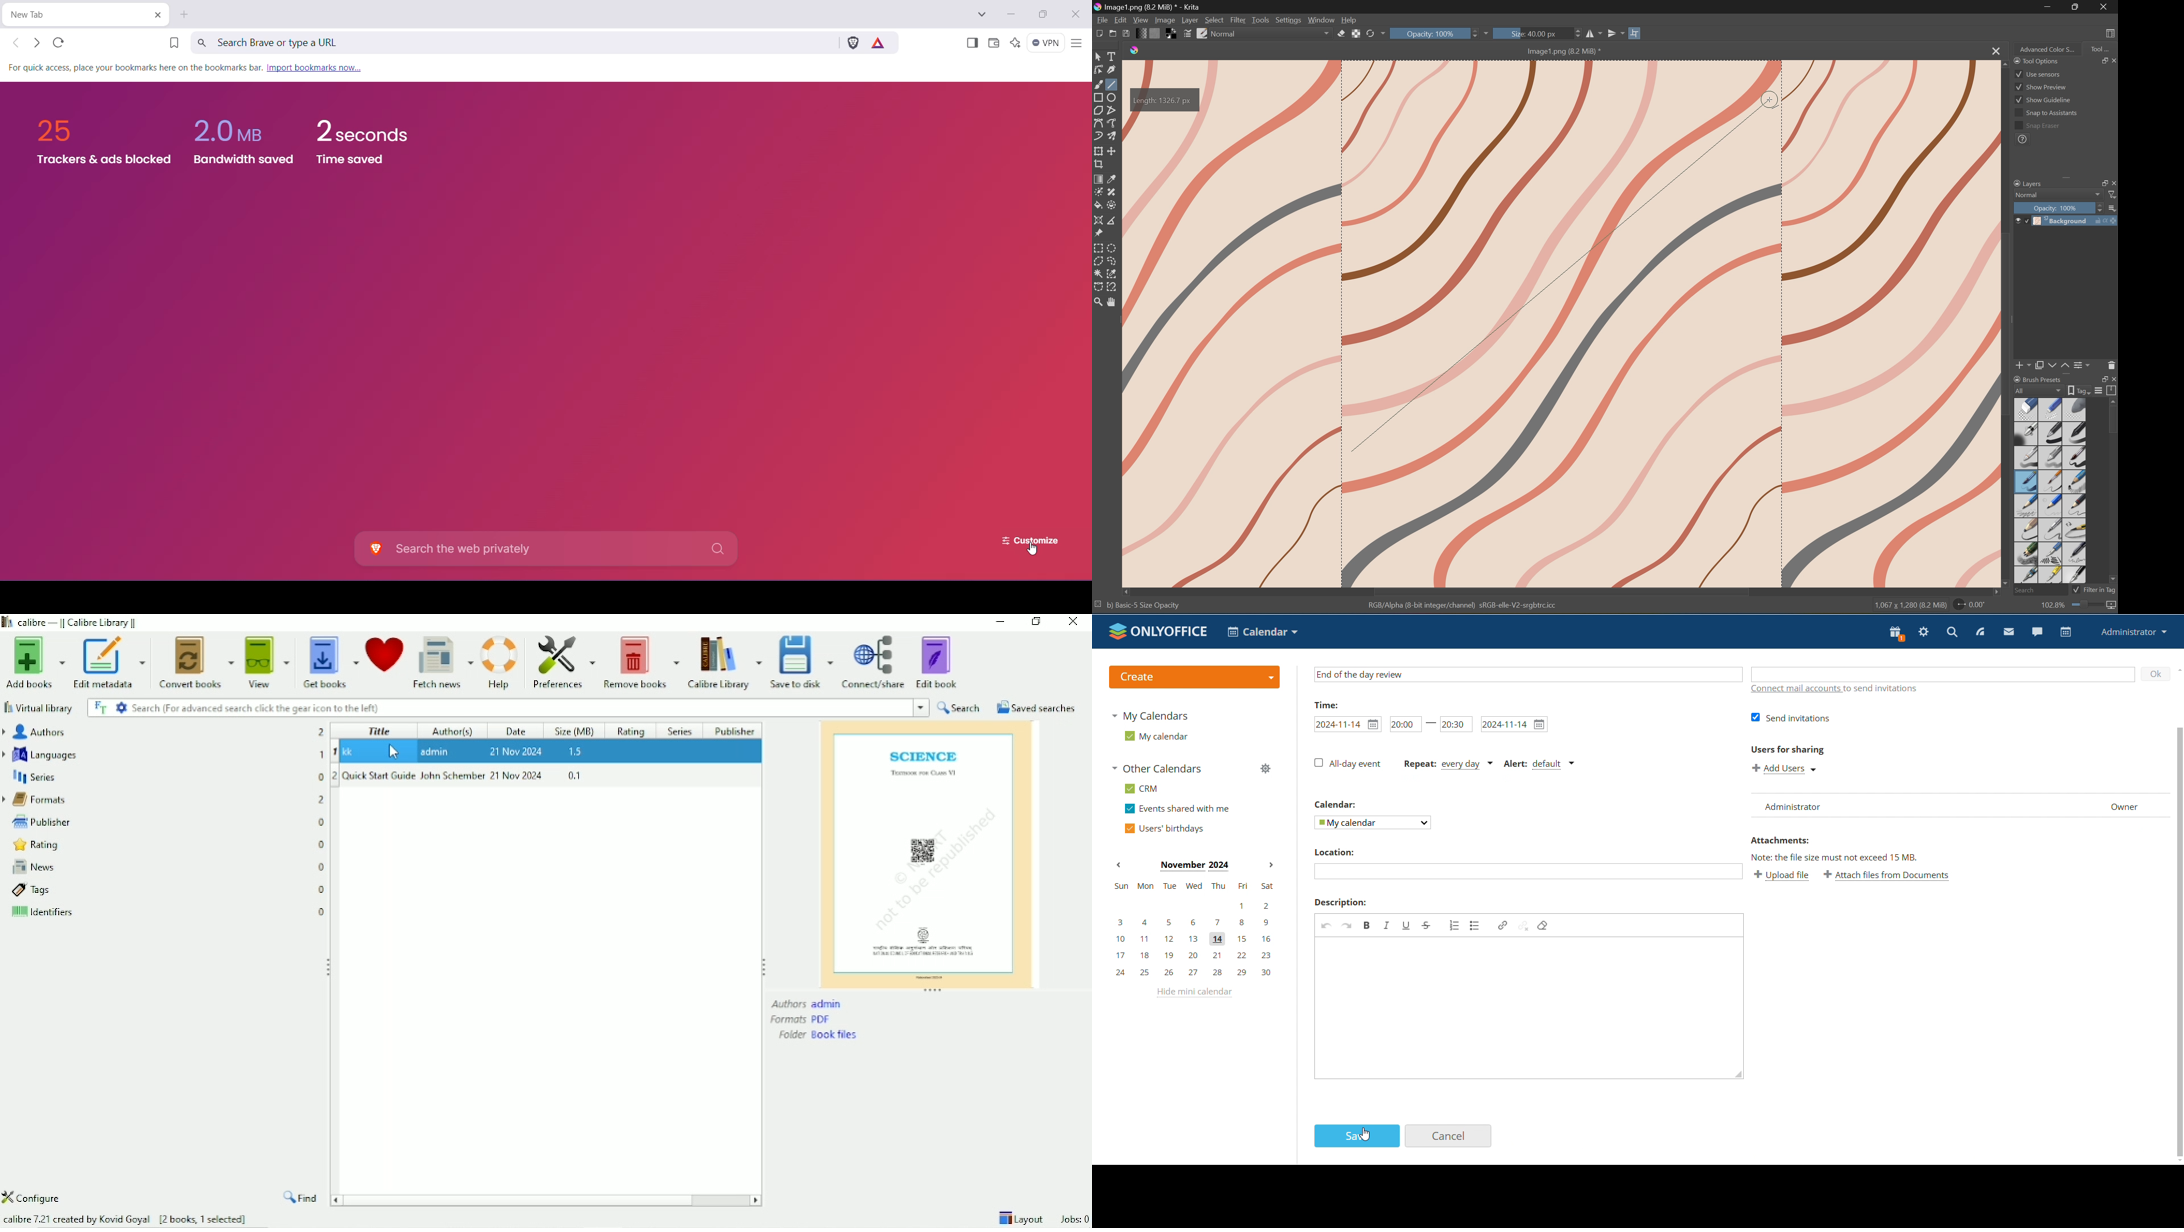 Image resolution: width=2184 pixels, height=1232 pixels. What do you see at coordinates (1476, 33) in the screenshot?
I see `Slider` at bounding box center [1476, 33].